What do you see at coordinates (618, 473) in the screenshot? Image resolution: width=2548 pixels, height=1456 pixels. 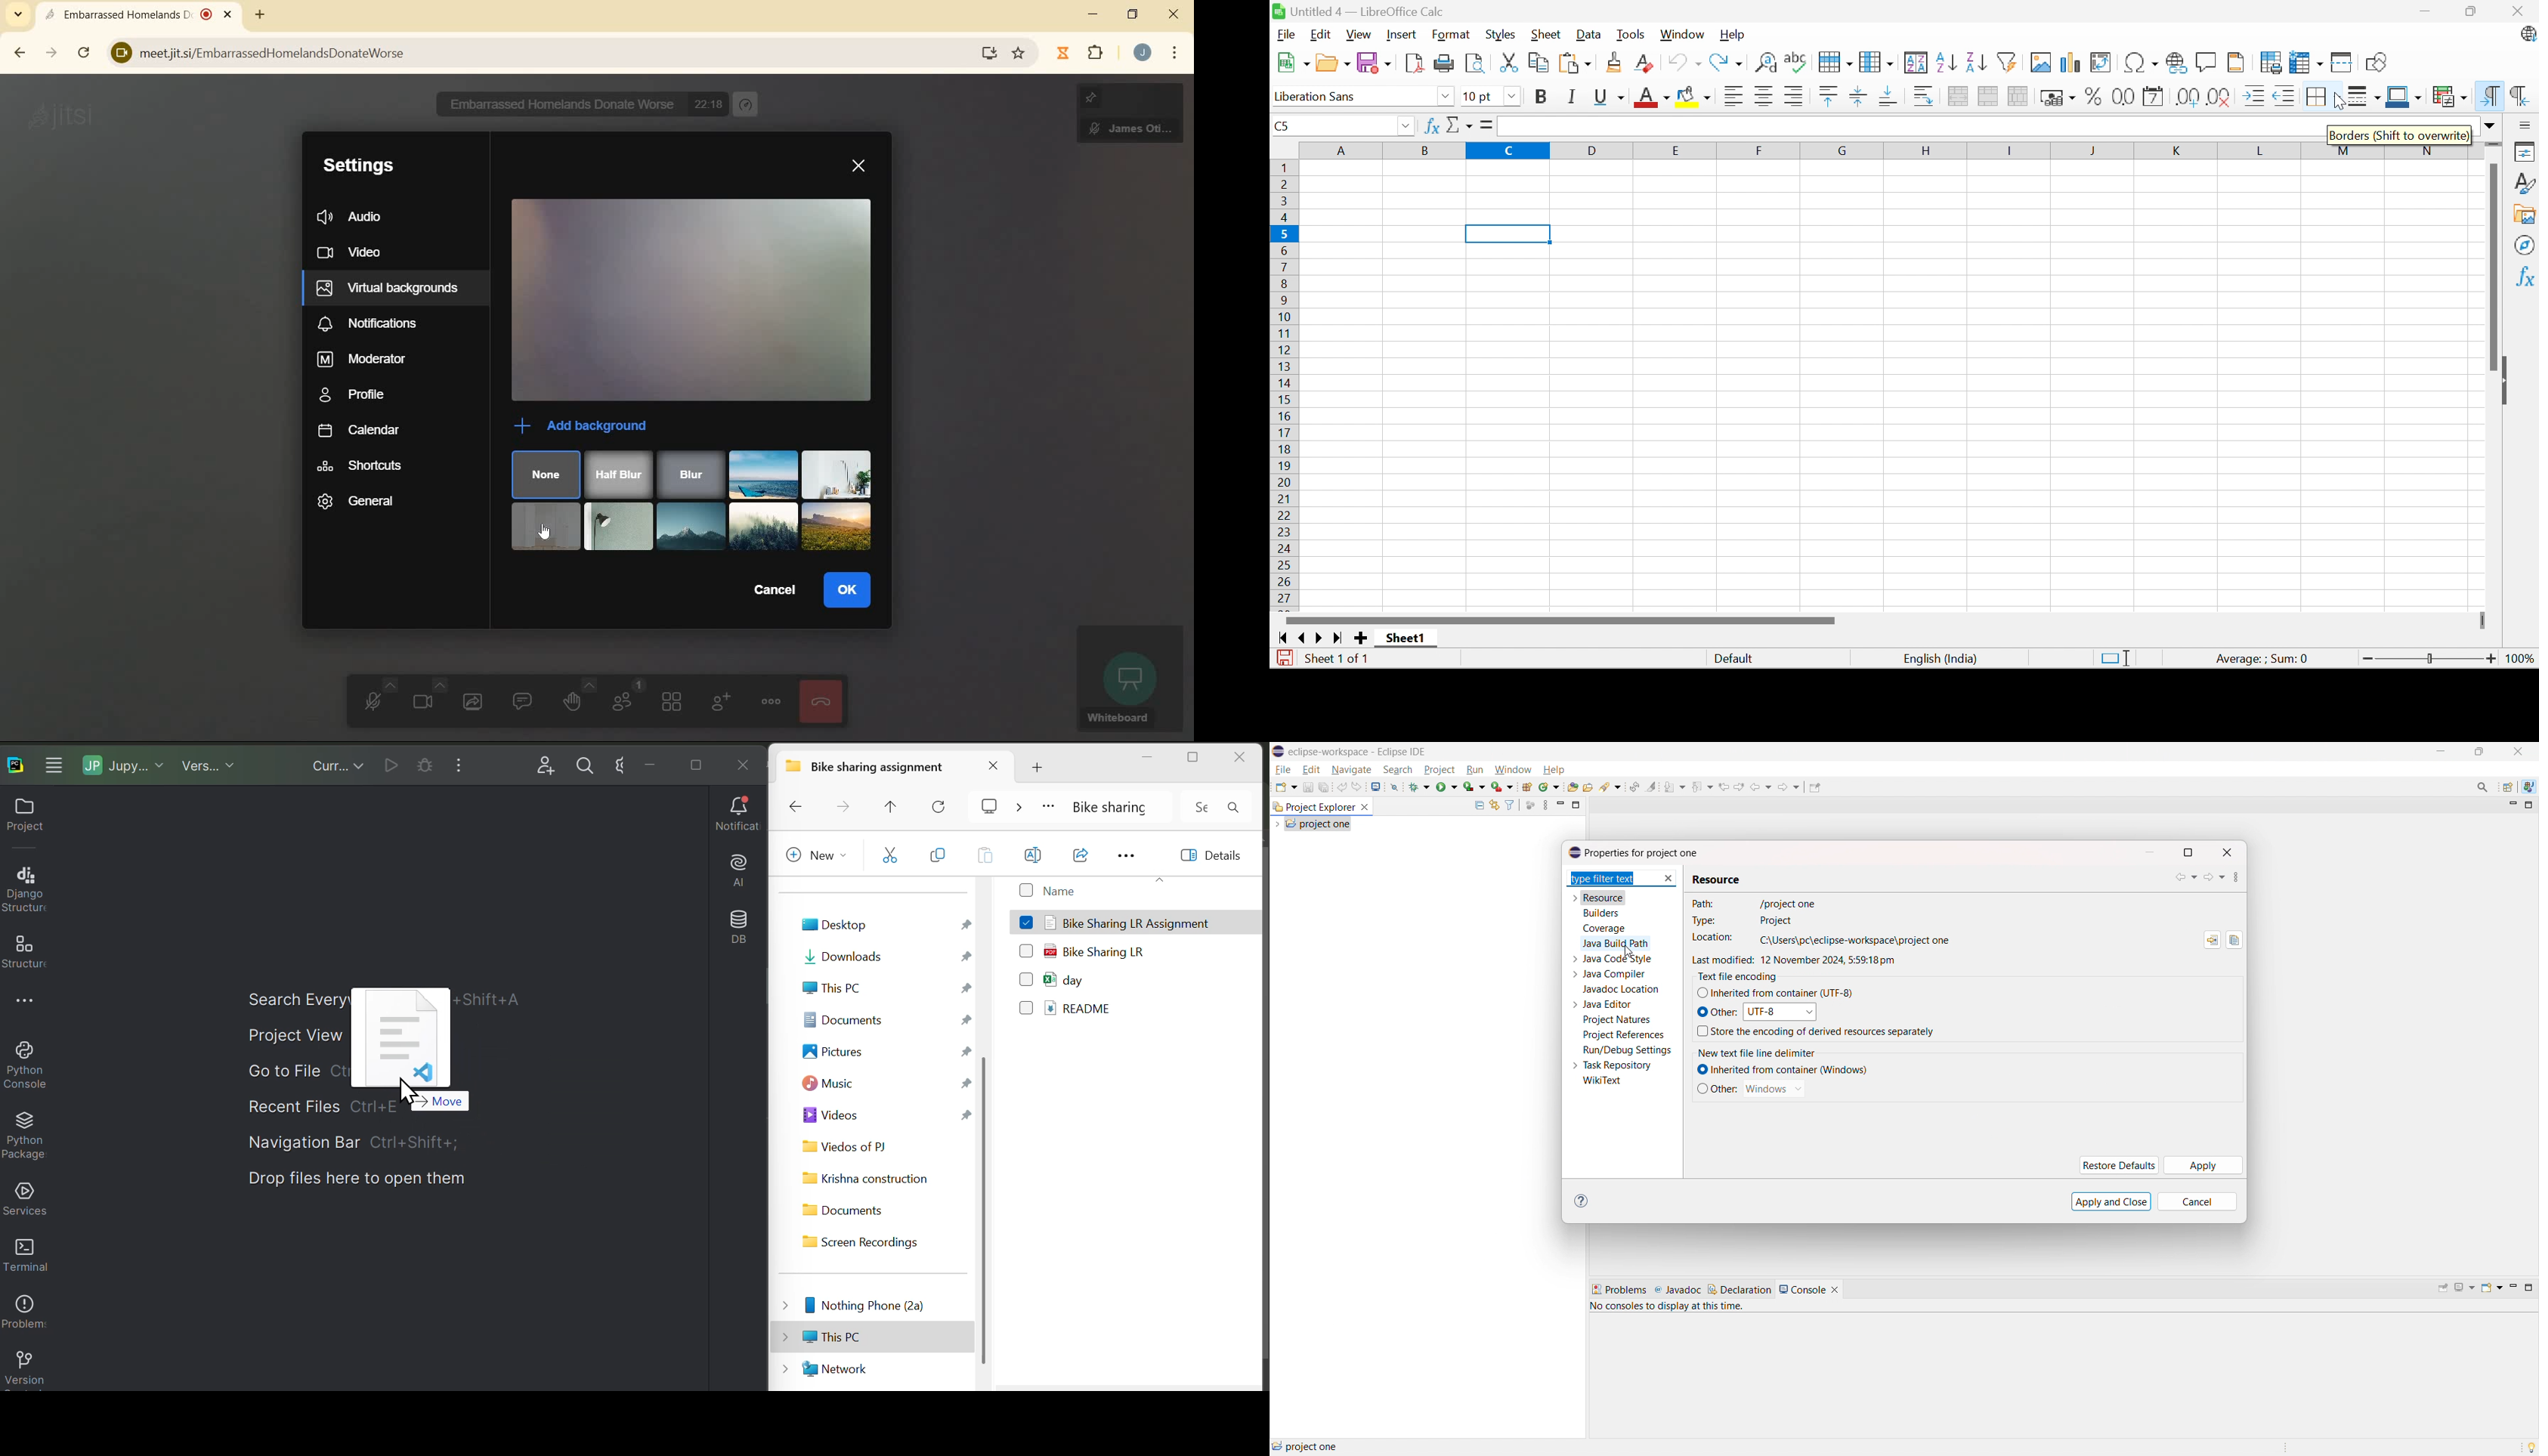 I see `half blur` at bounding box center [618, 473].